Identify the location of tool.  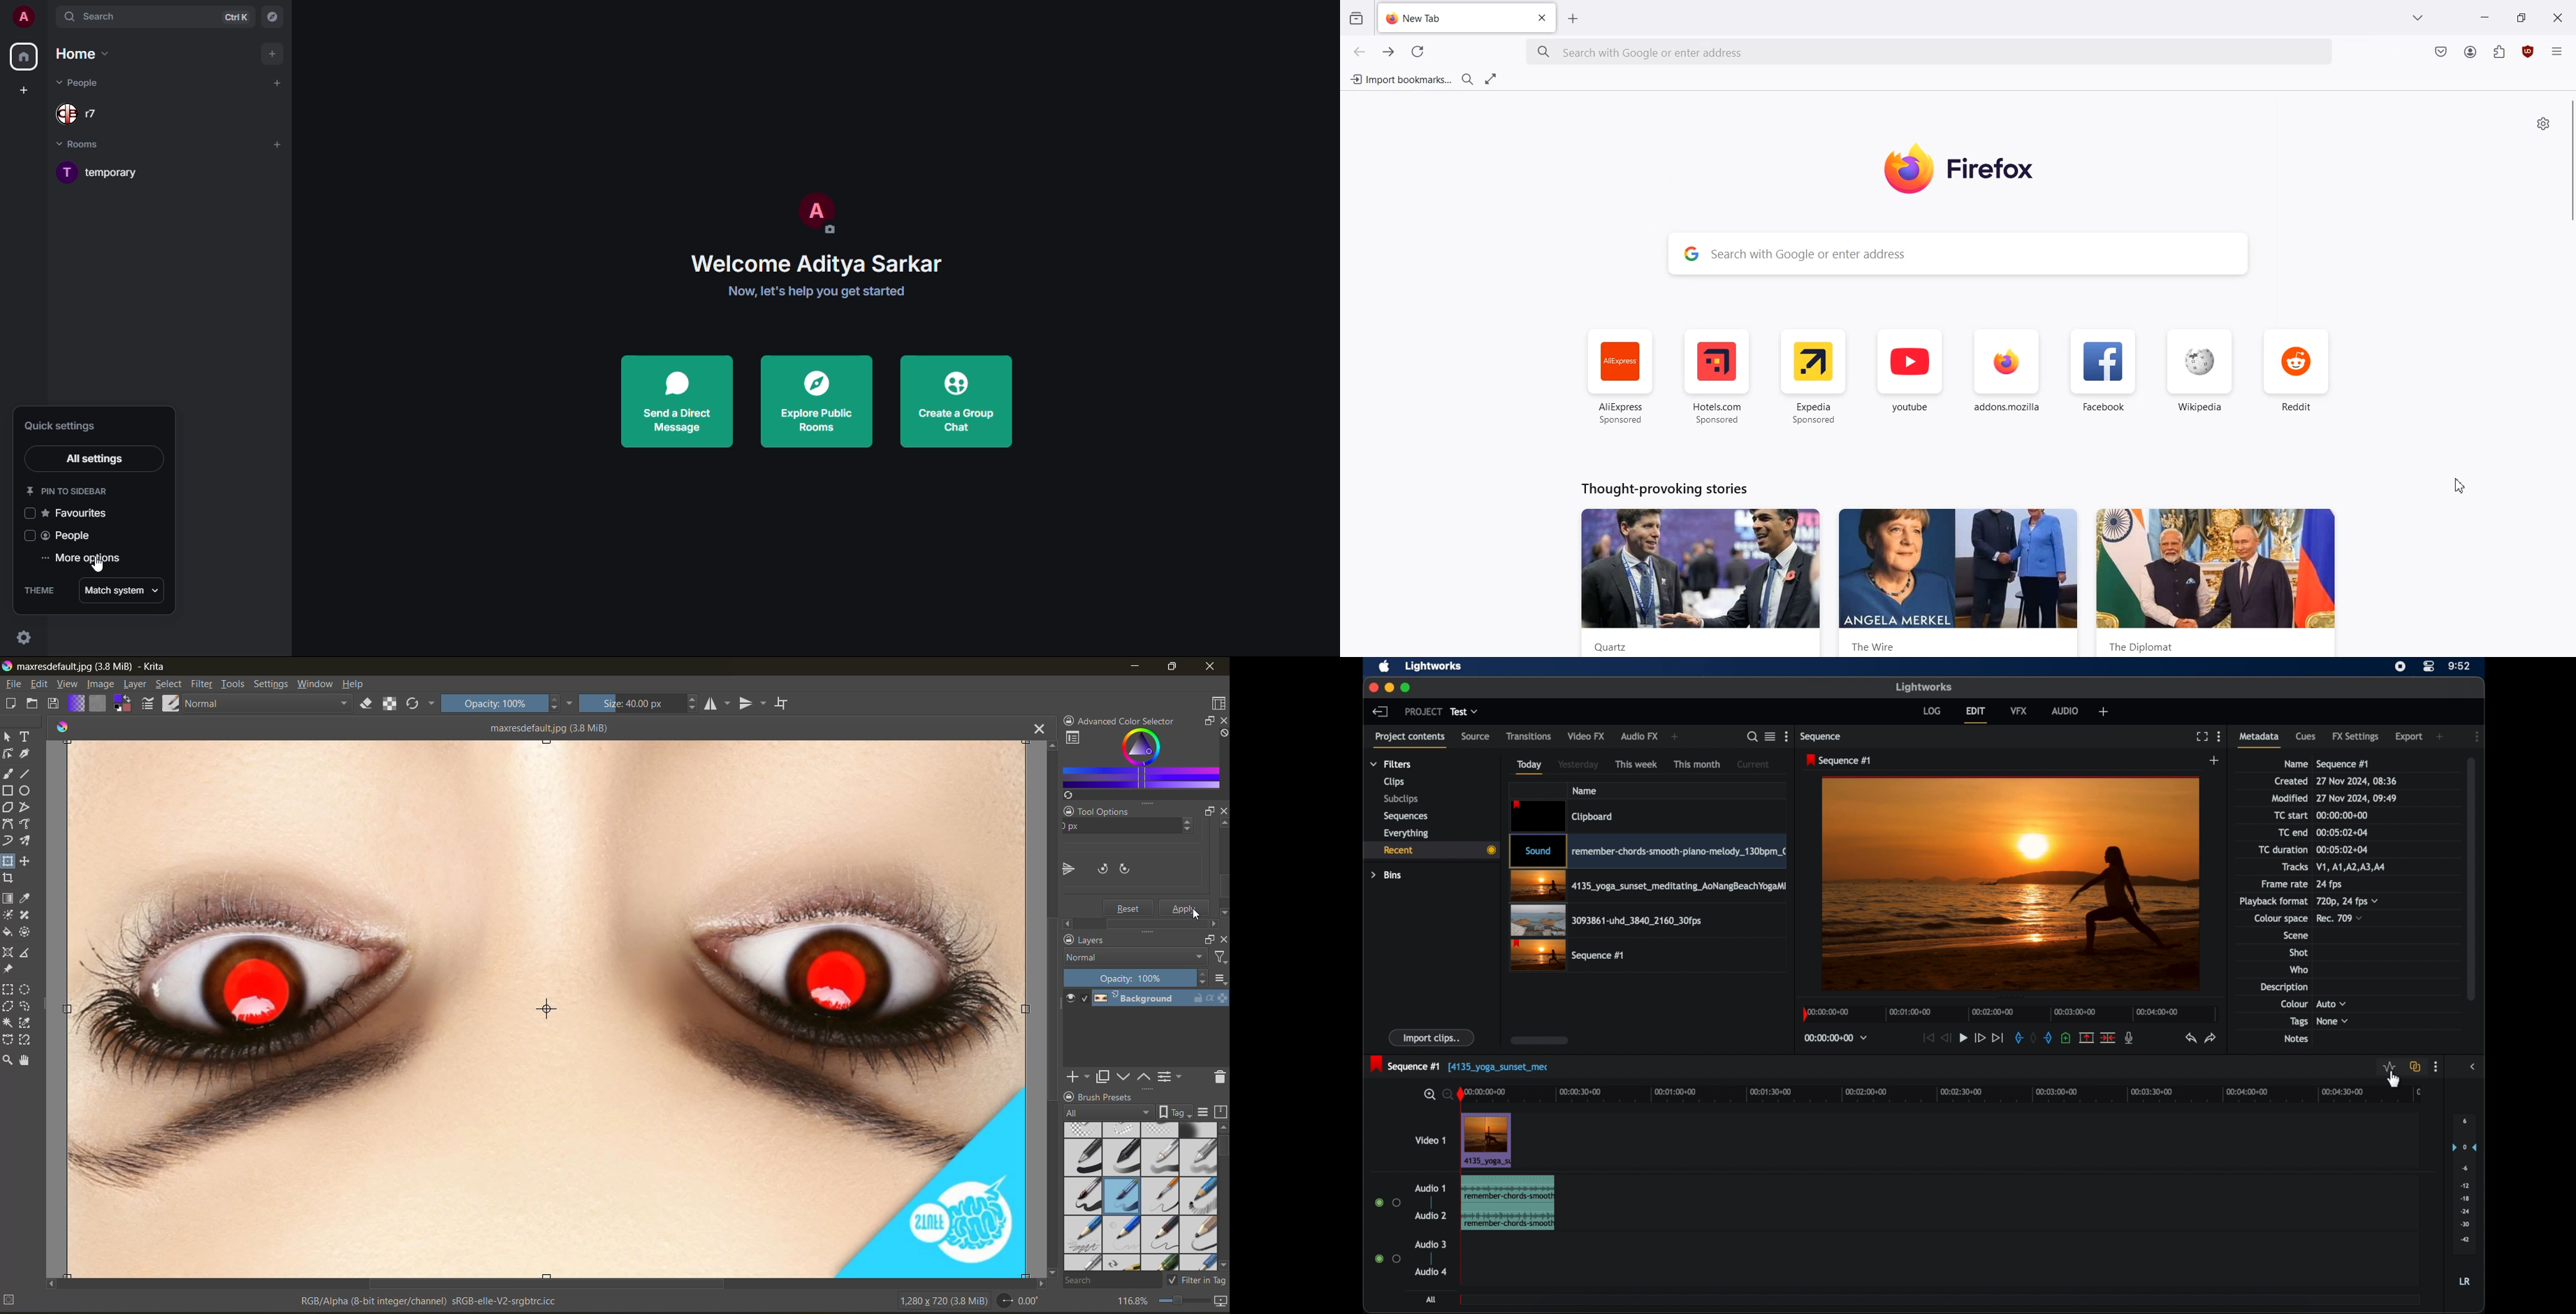
(26, 754).